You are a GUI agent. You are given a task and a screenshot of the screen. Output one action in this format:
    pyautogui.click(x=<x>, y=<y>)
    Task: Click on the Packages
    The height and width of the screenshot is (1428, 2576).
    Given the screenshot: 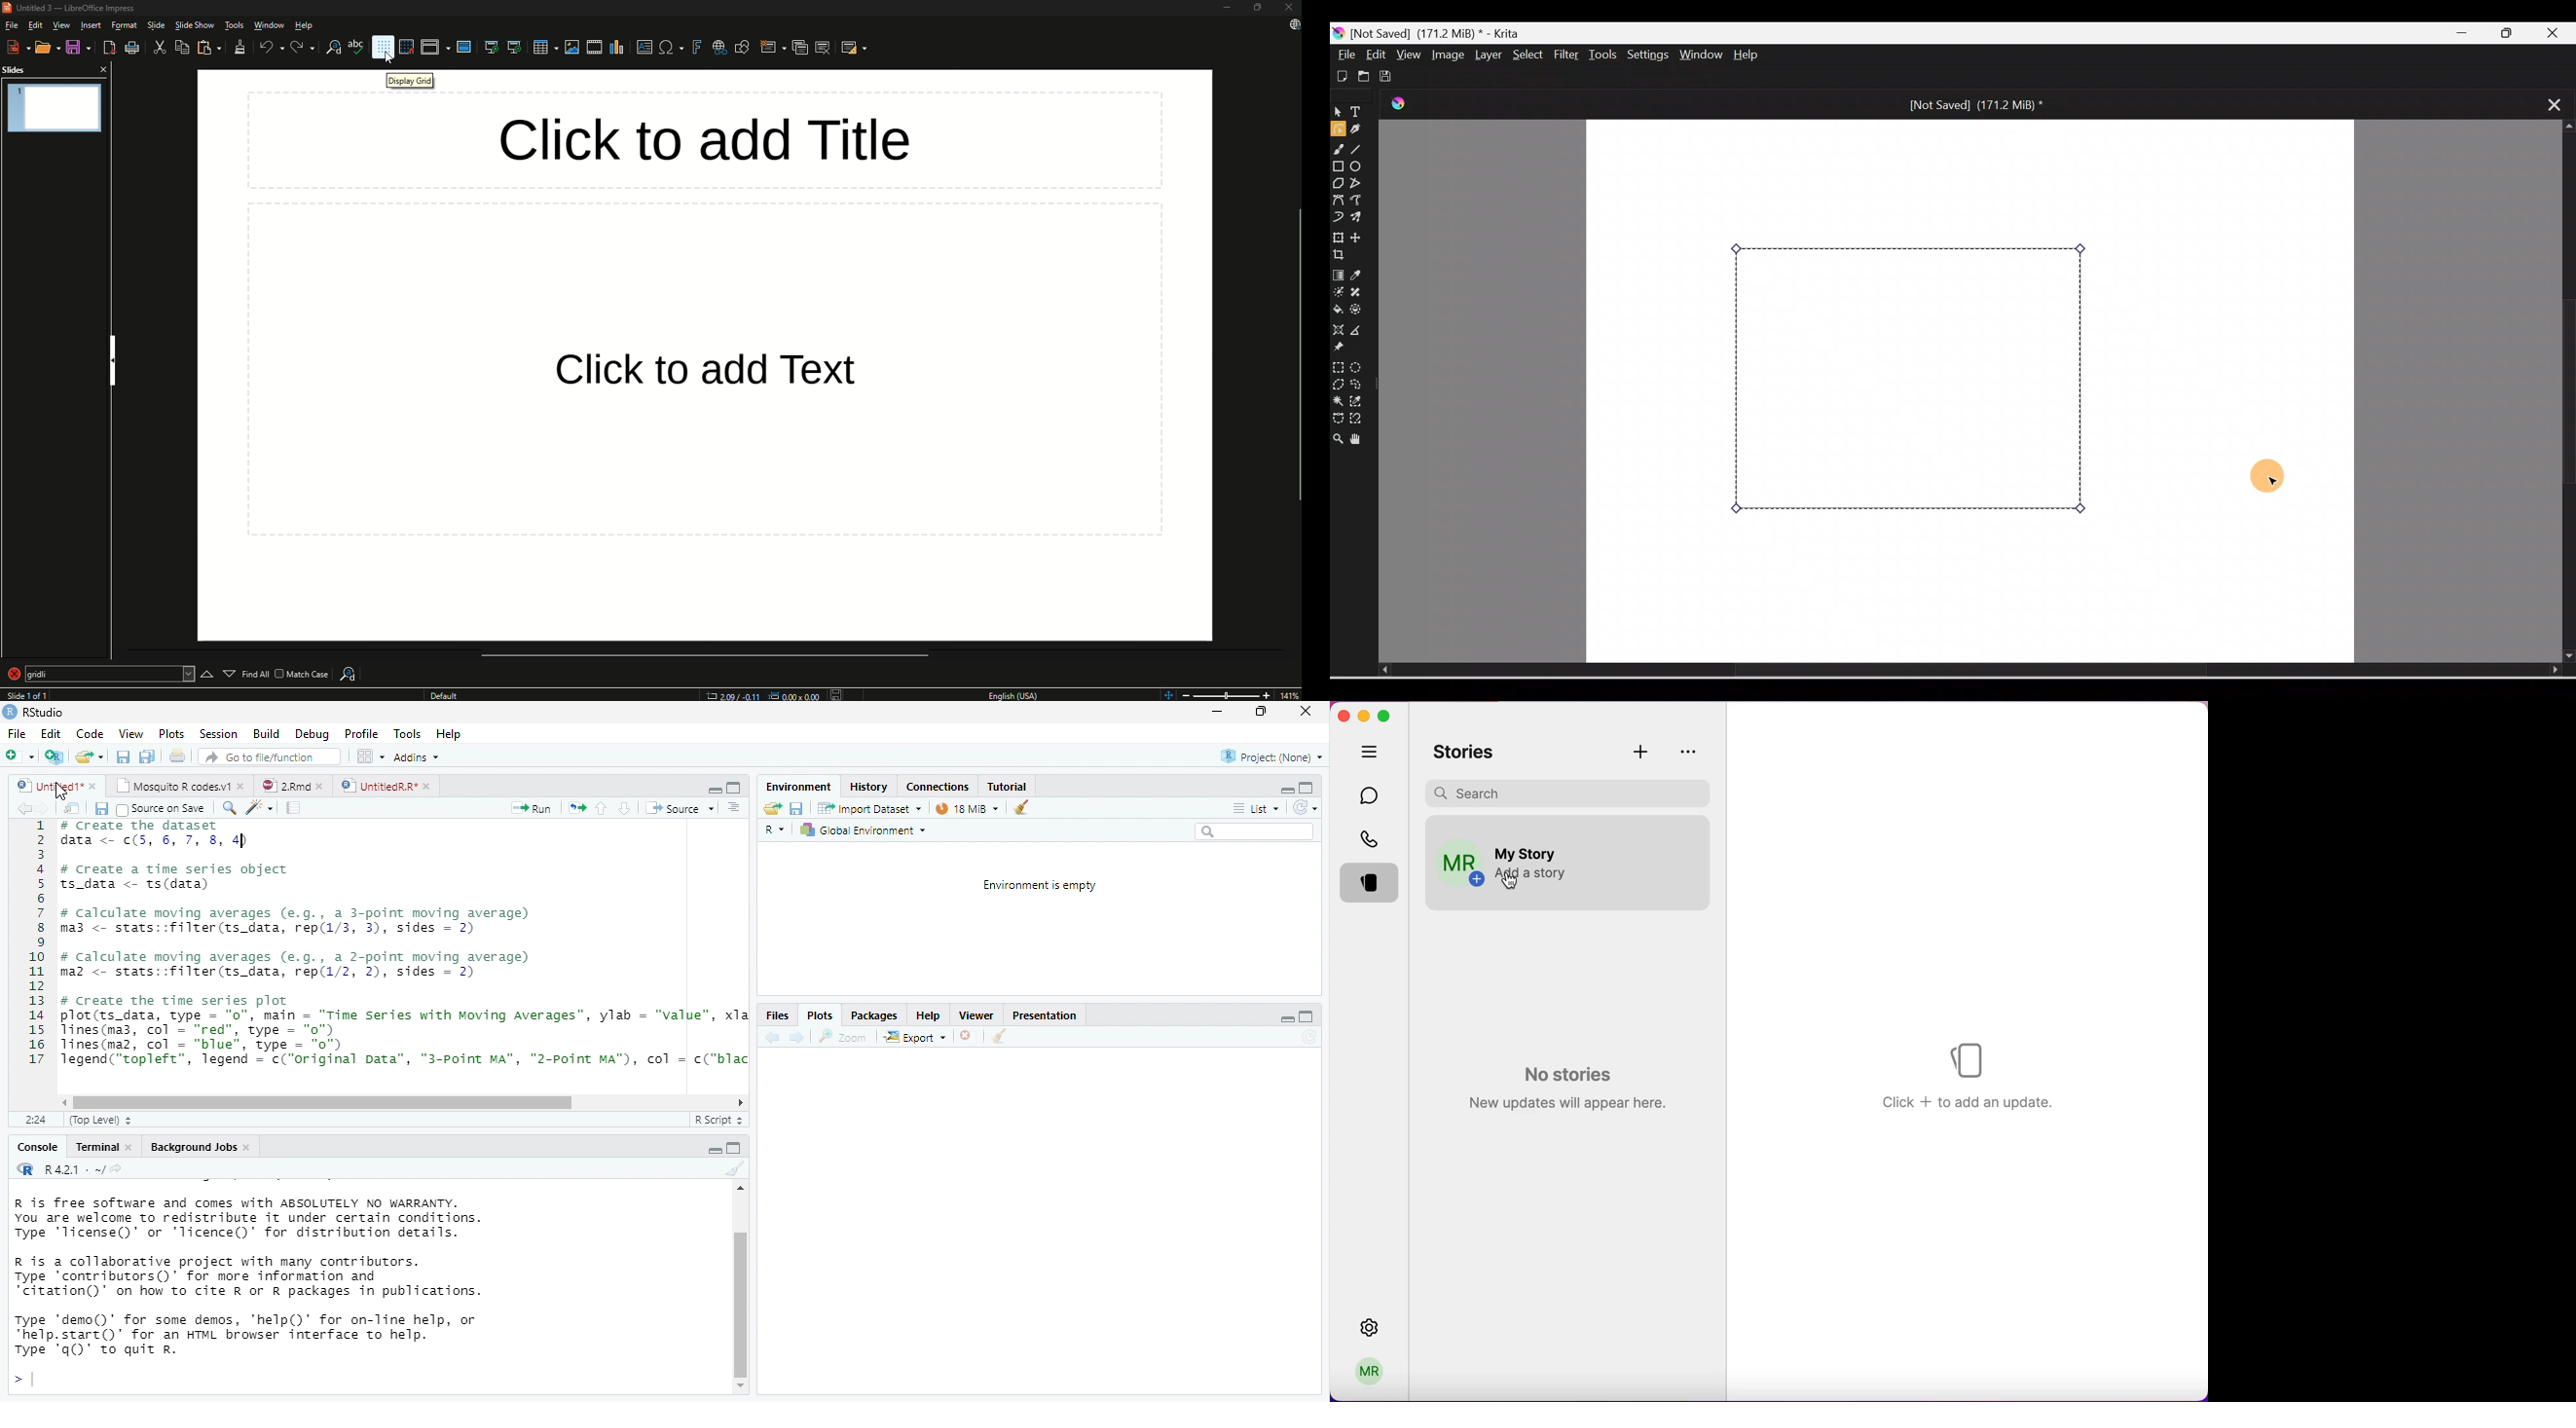 What is the action you would take?
    pyautogui.click(x=874, y=1015)
    